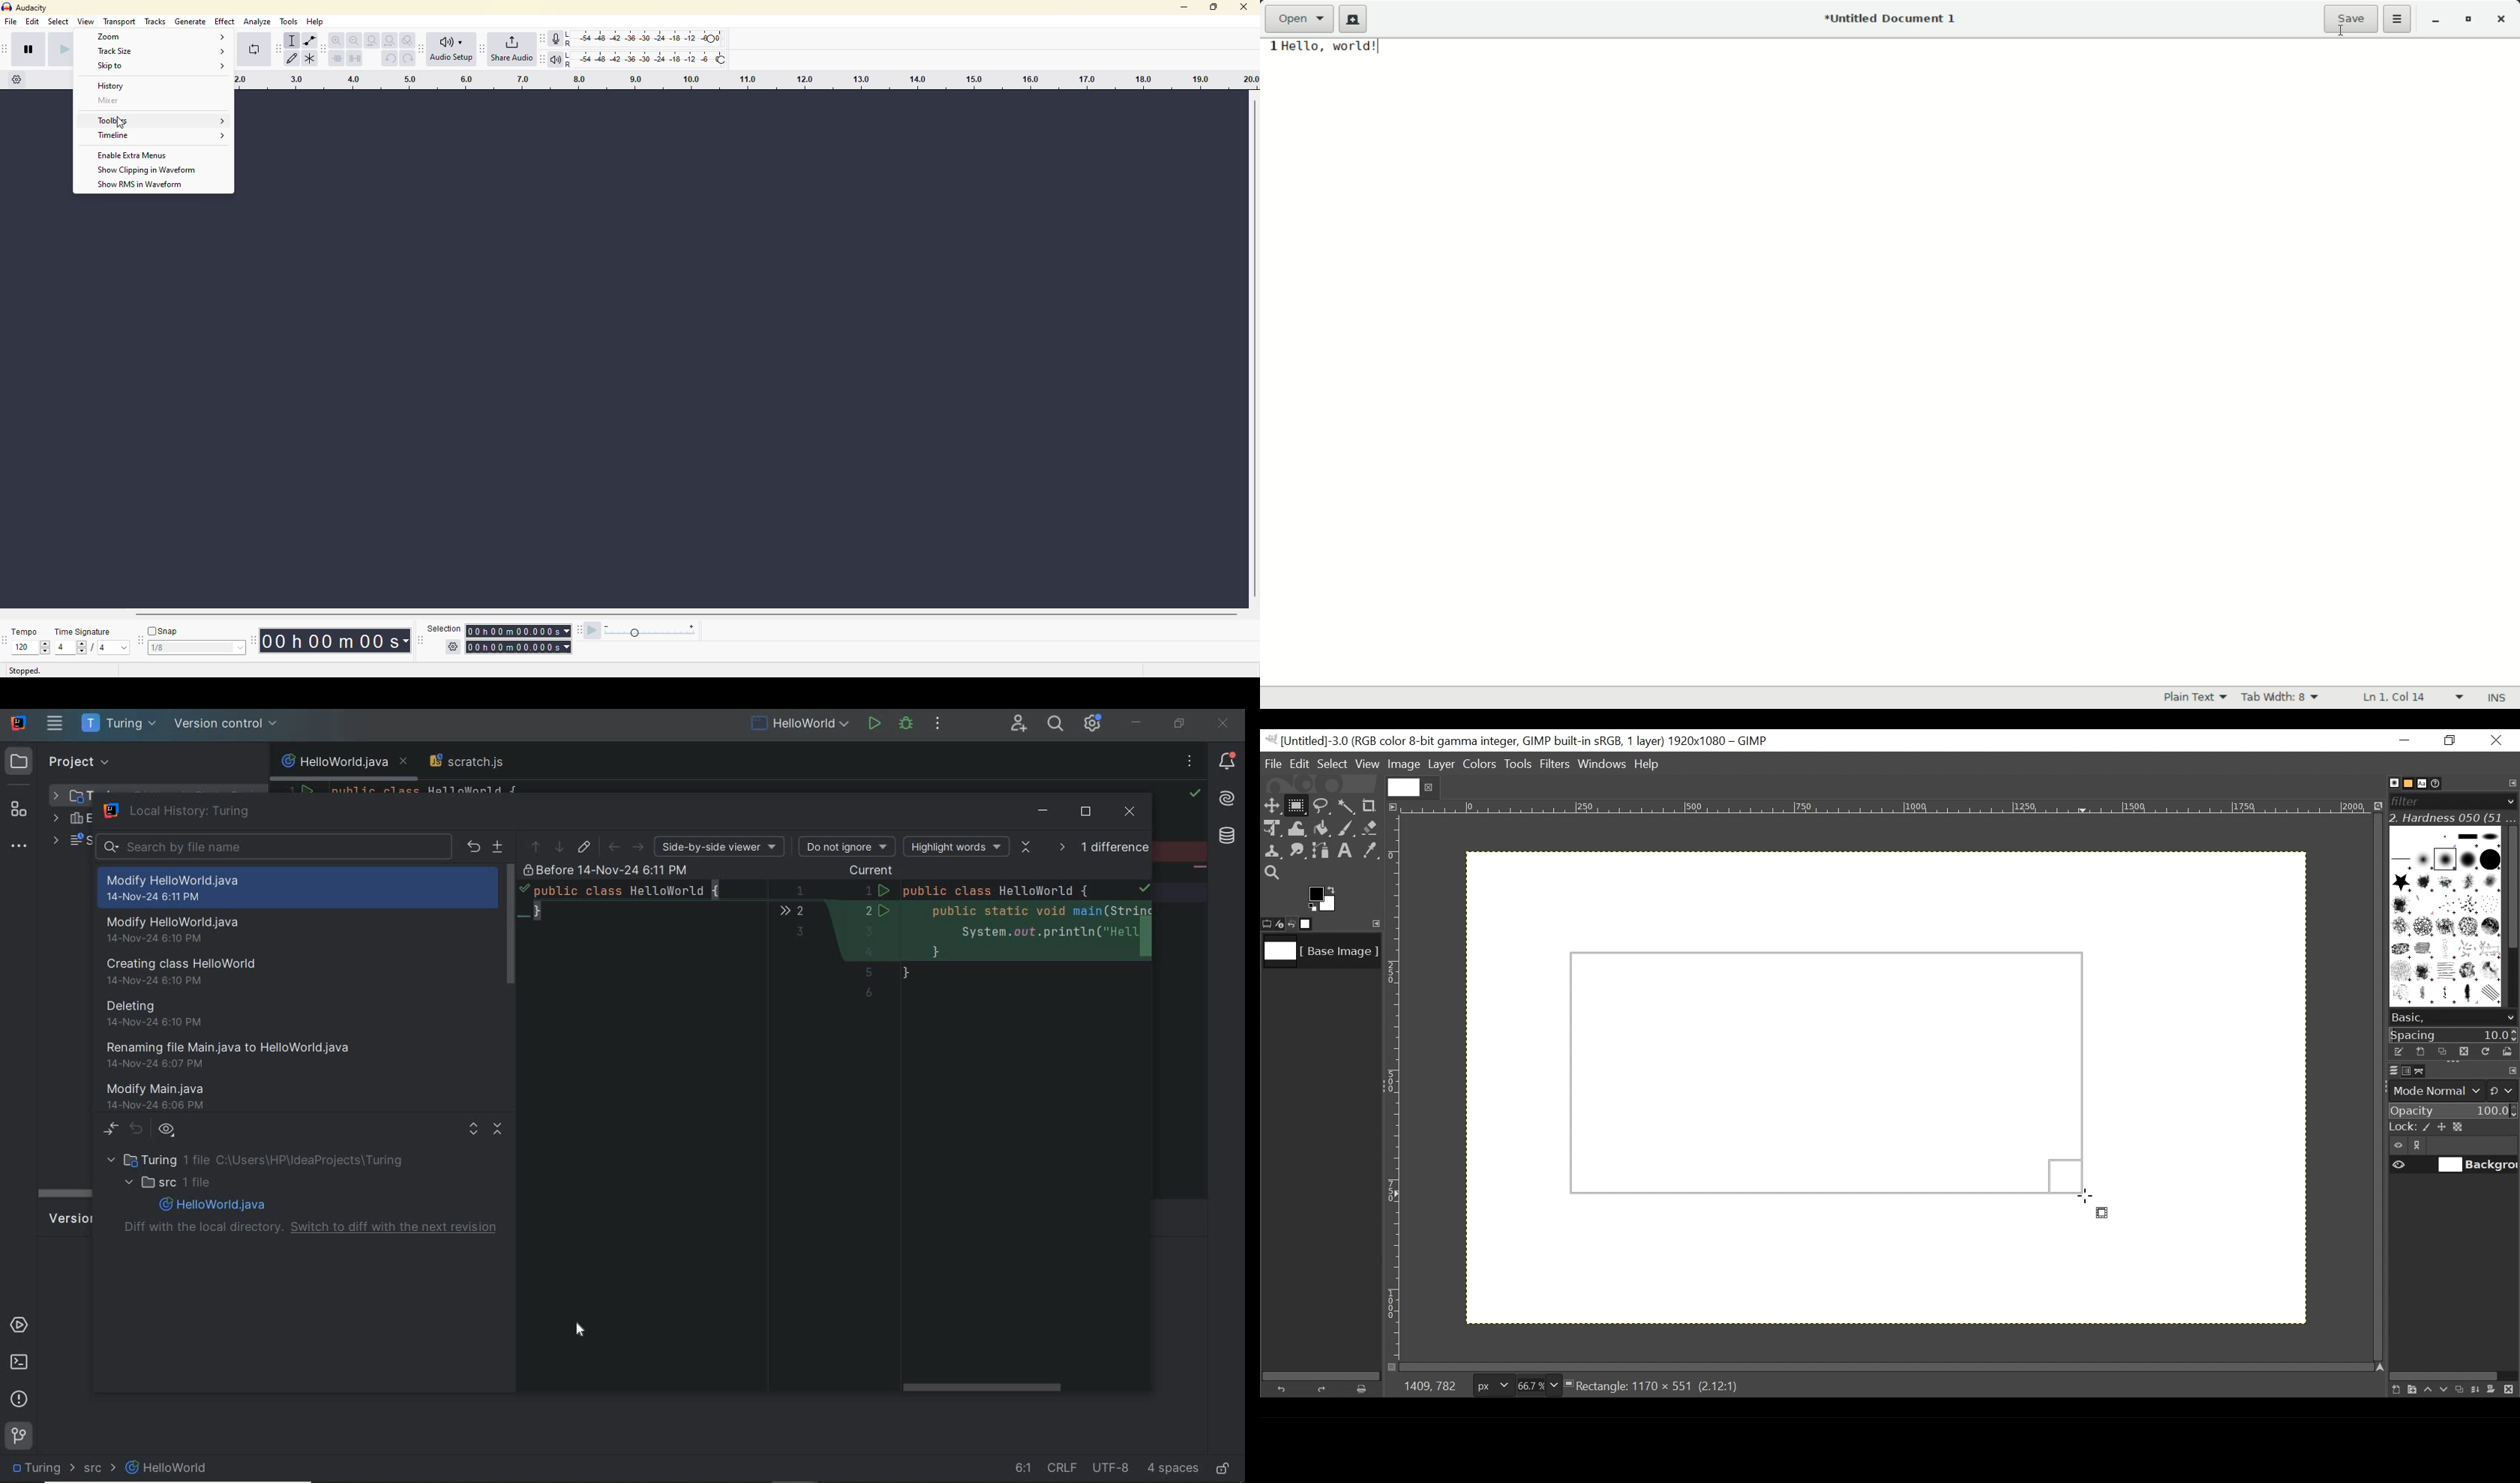 The width and height of the screenshot is (2520, 1484). What do you see at coordinates (2411, 1390) in the screenshot?
I see `Create a new layer` at bounding box center [2411, 1390].